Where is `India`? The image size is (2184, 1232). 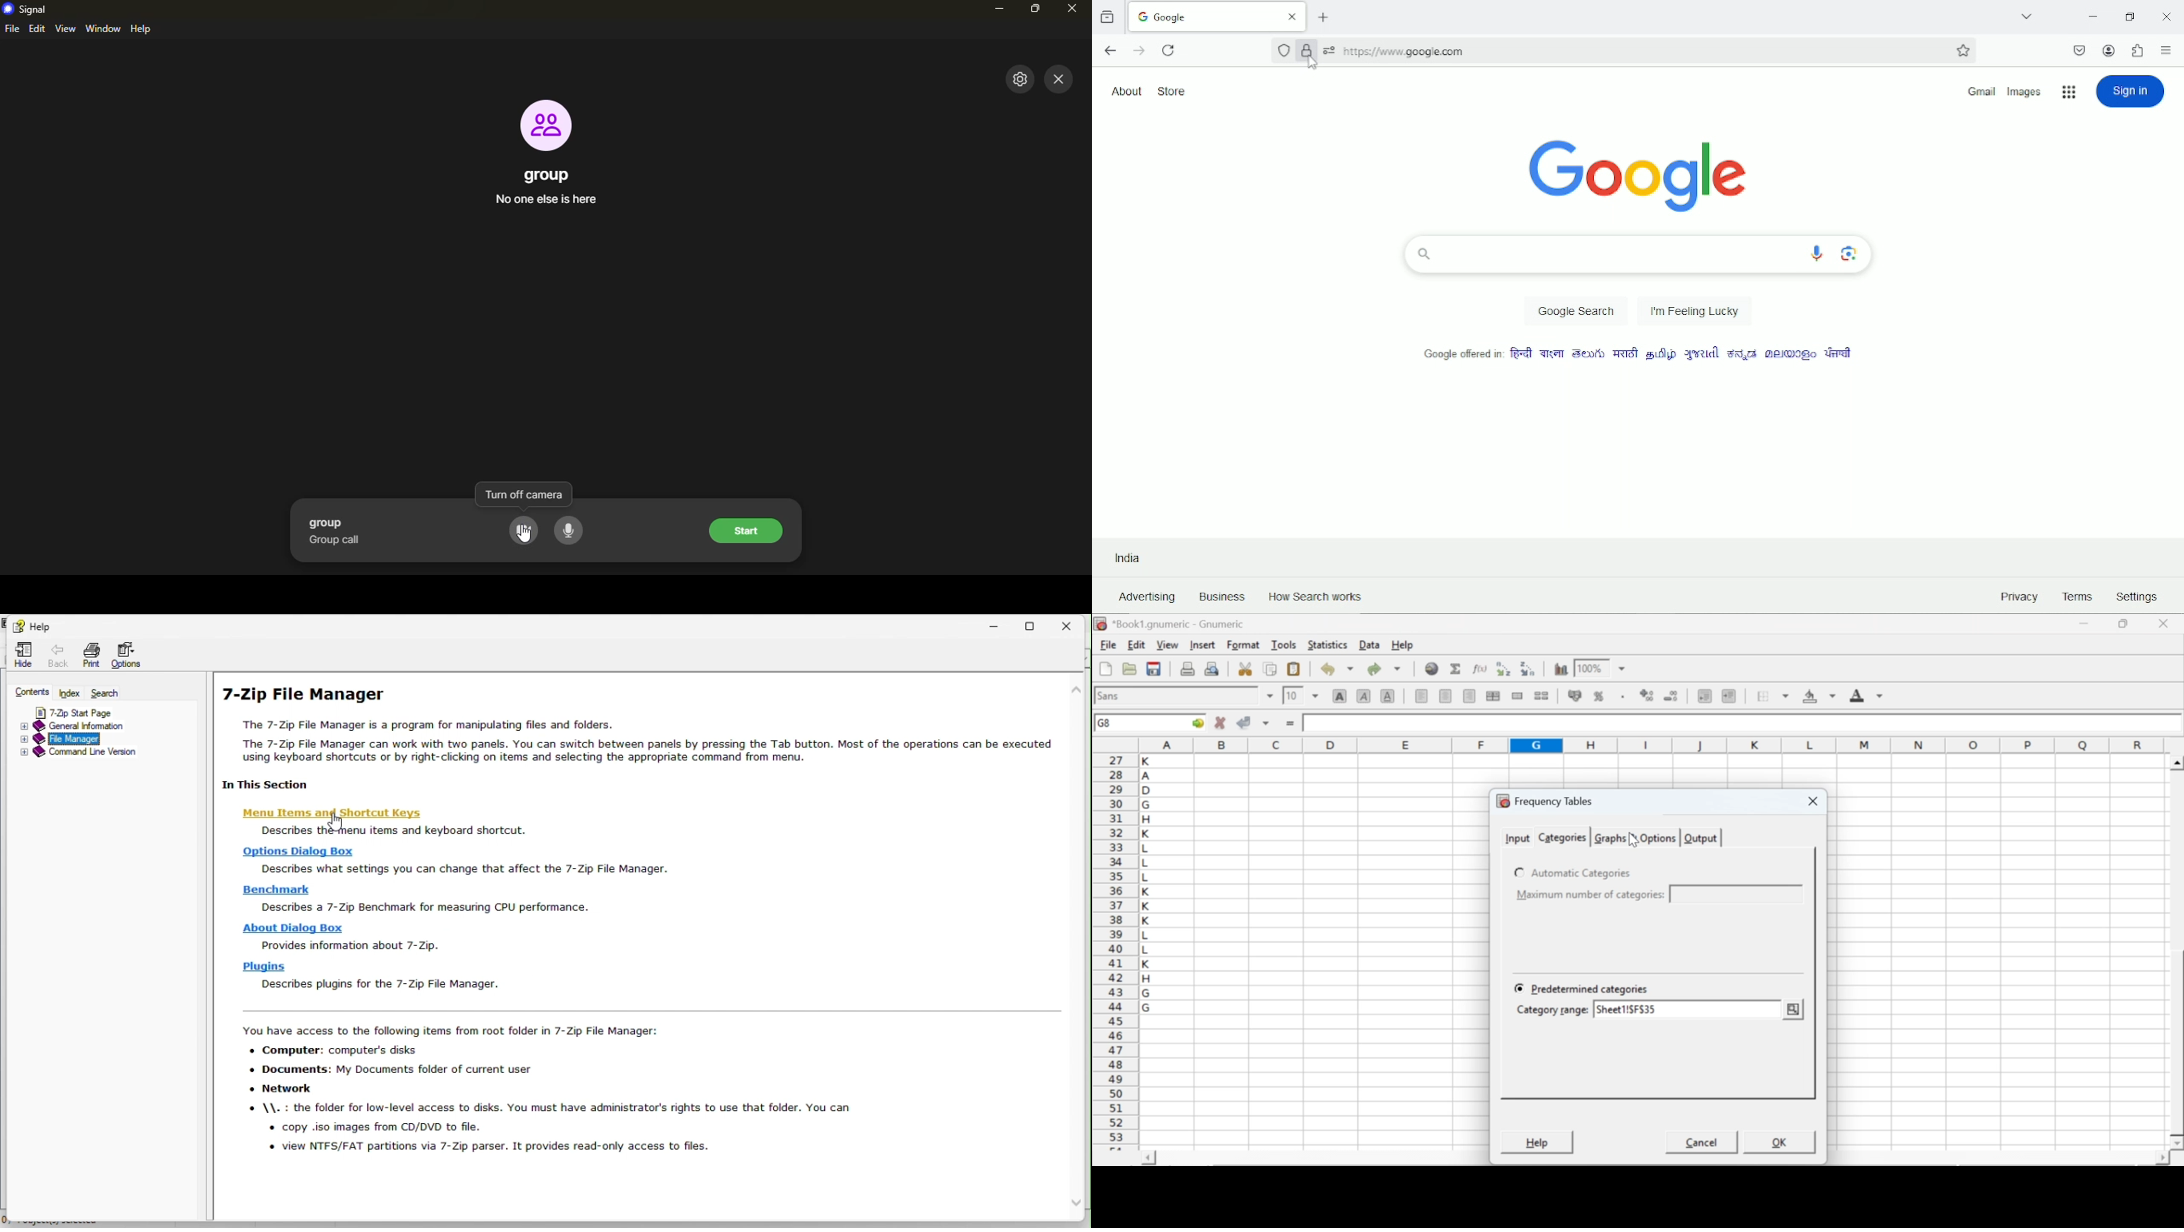
India is located at coordinates (1127, 556).